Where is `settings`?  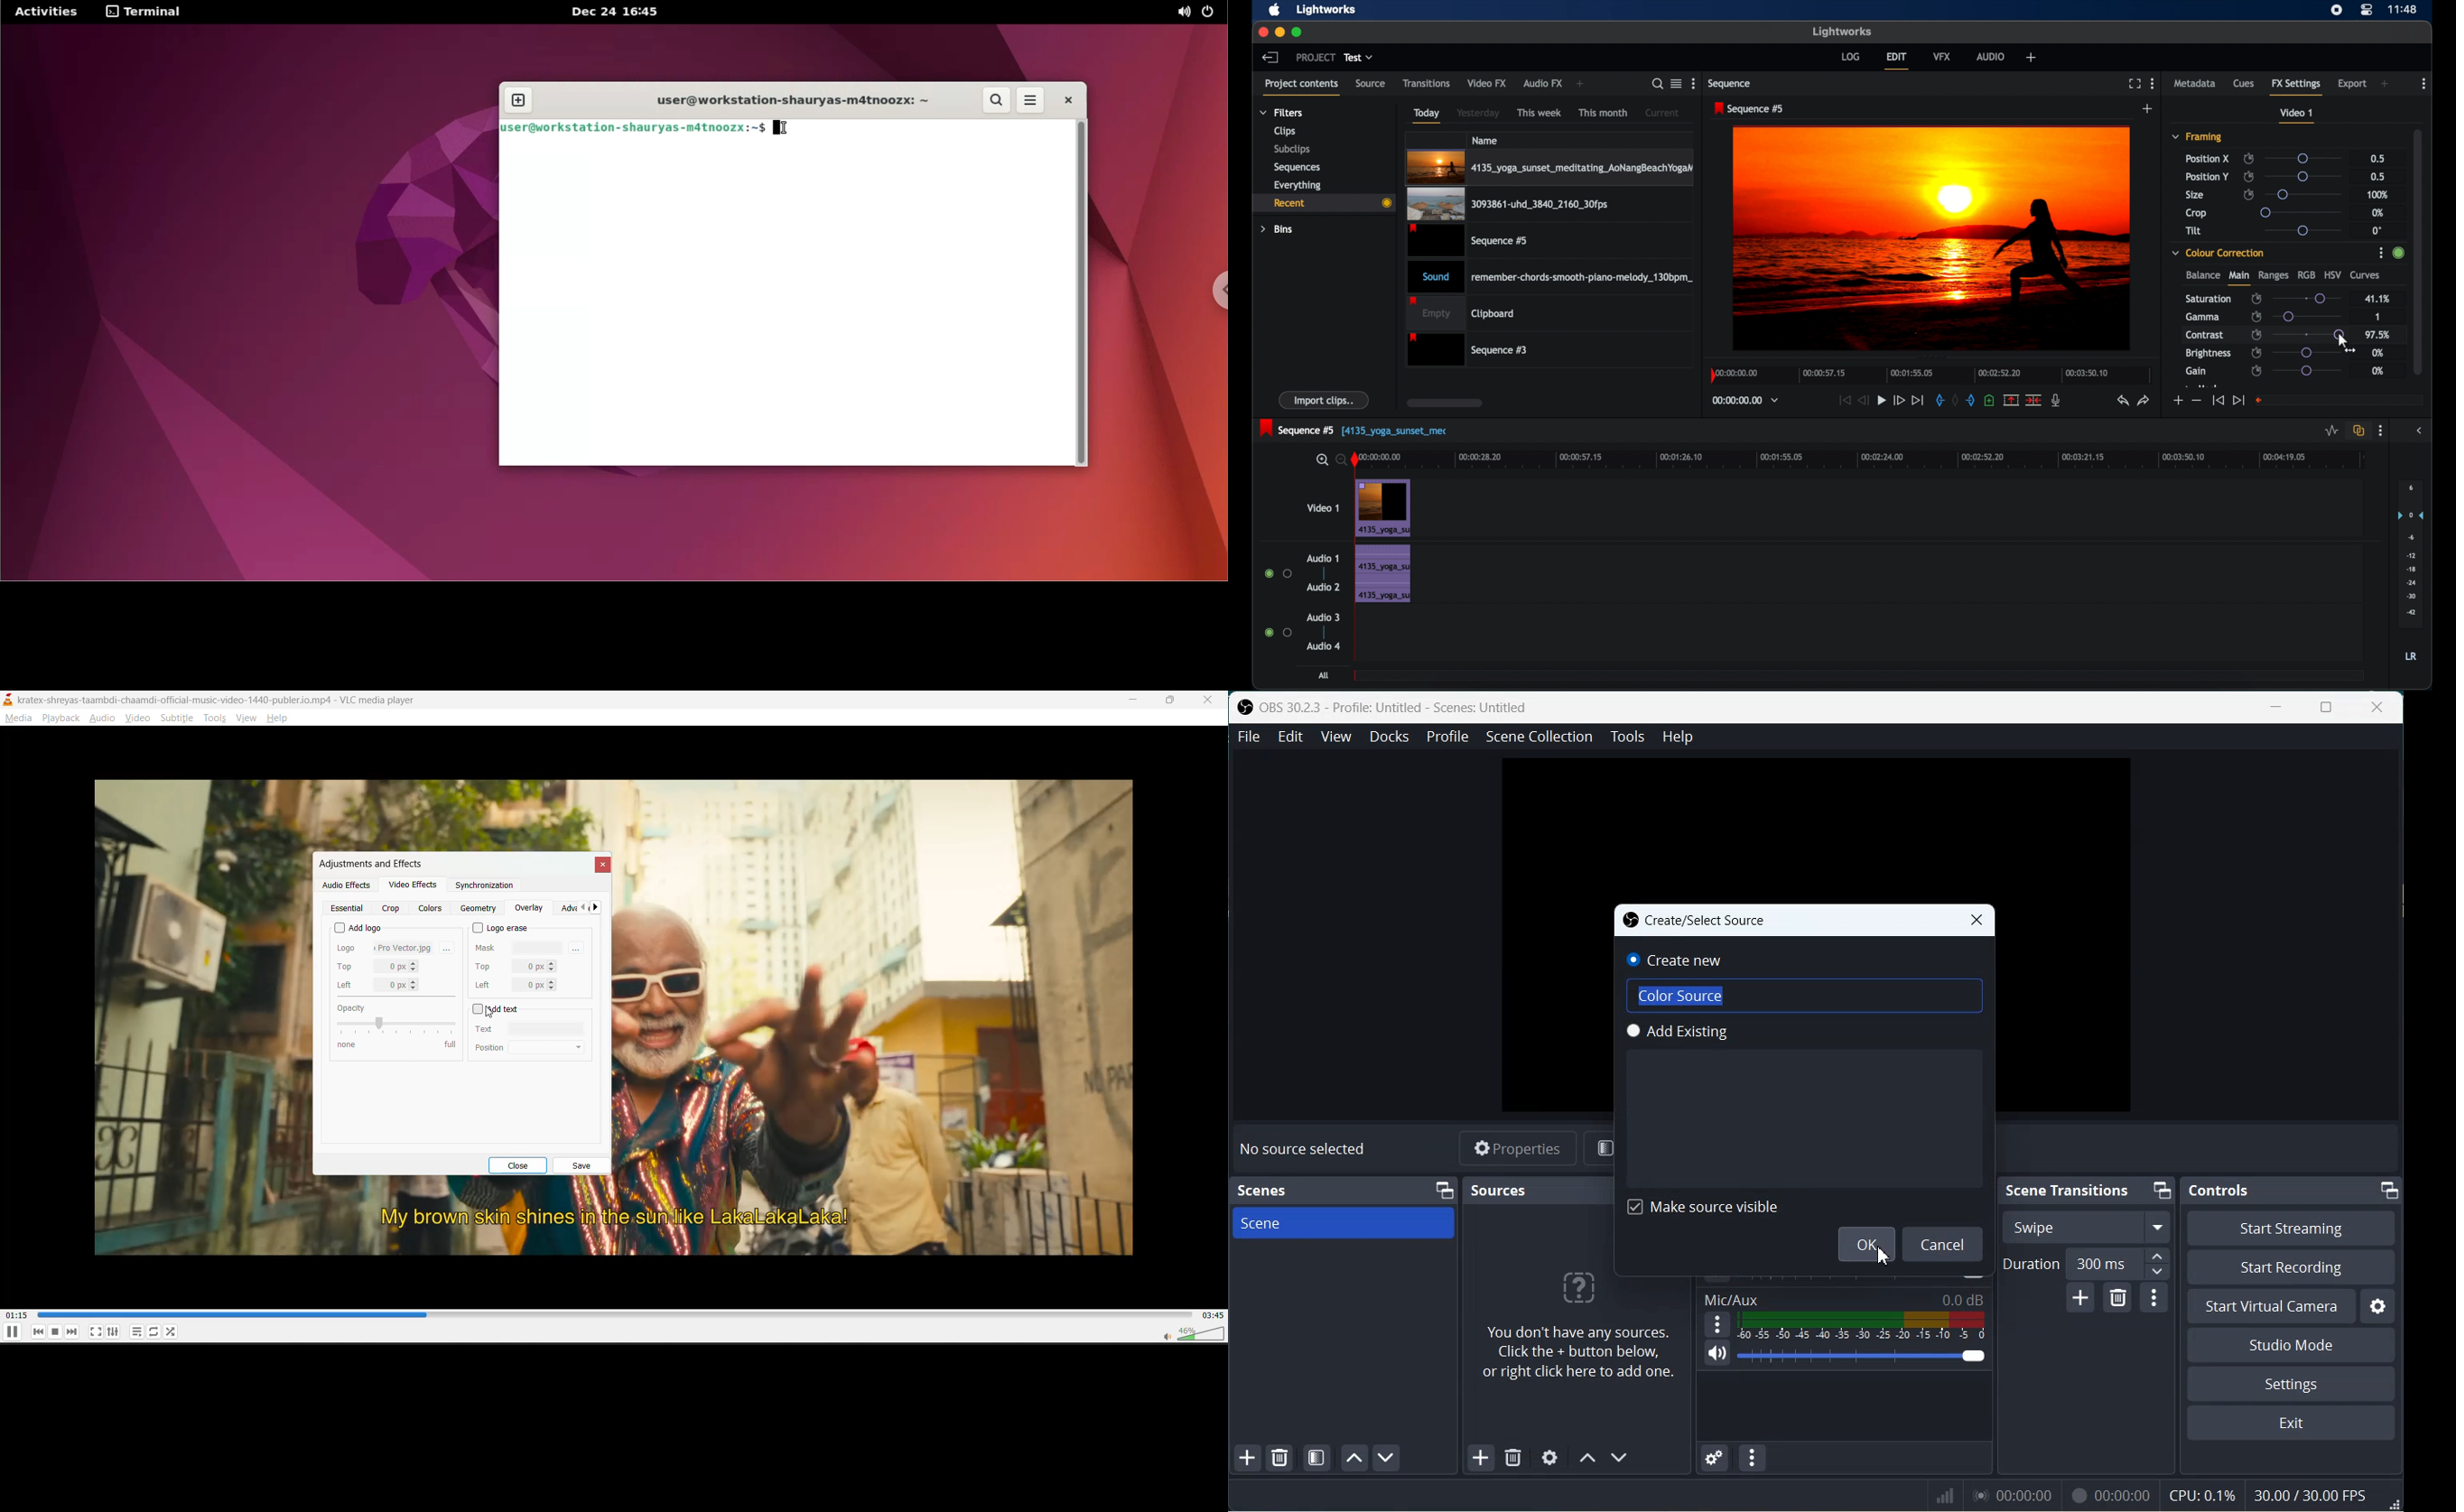
settings is located at coordinates (116, 1333).